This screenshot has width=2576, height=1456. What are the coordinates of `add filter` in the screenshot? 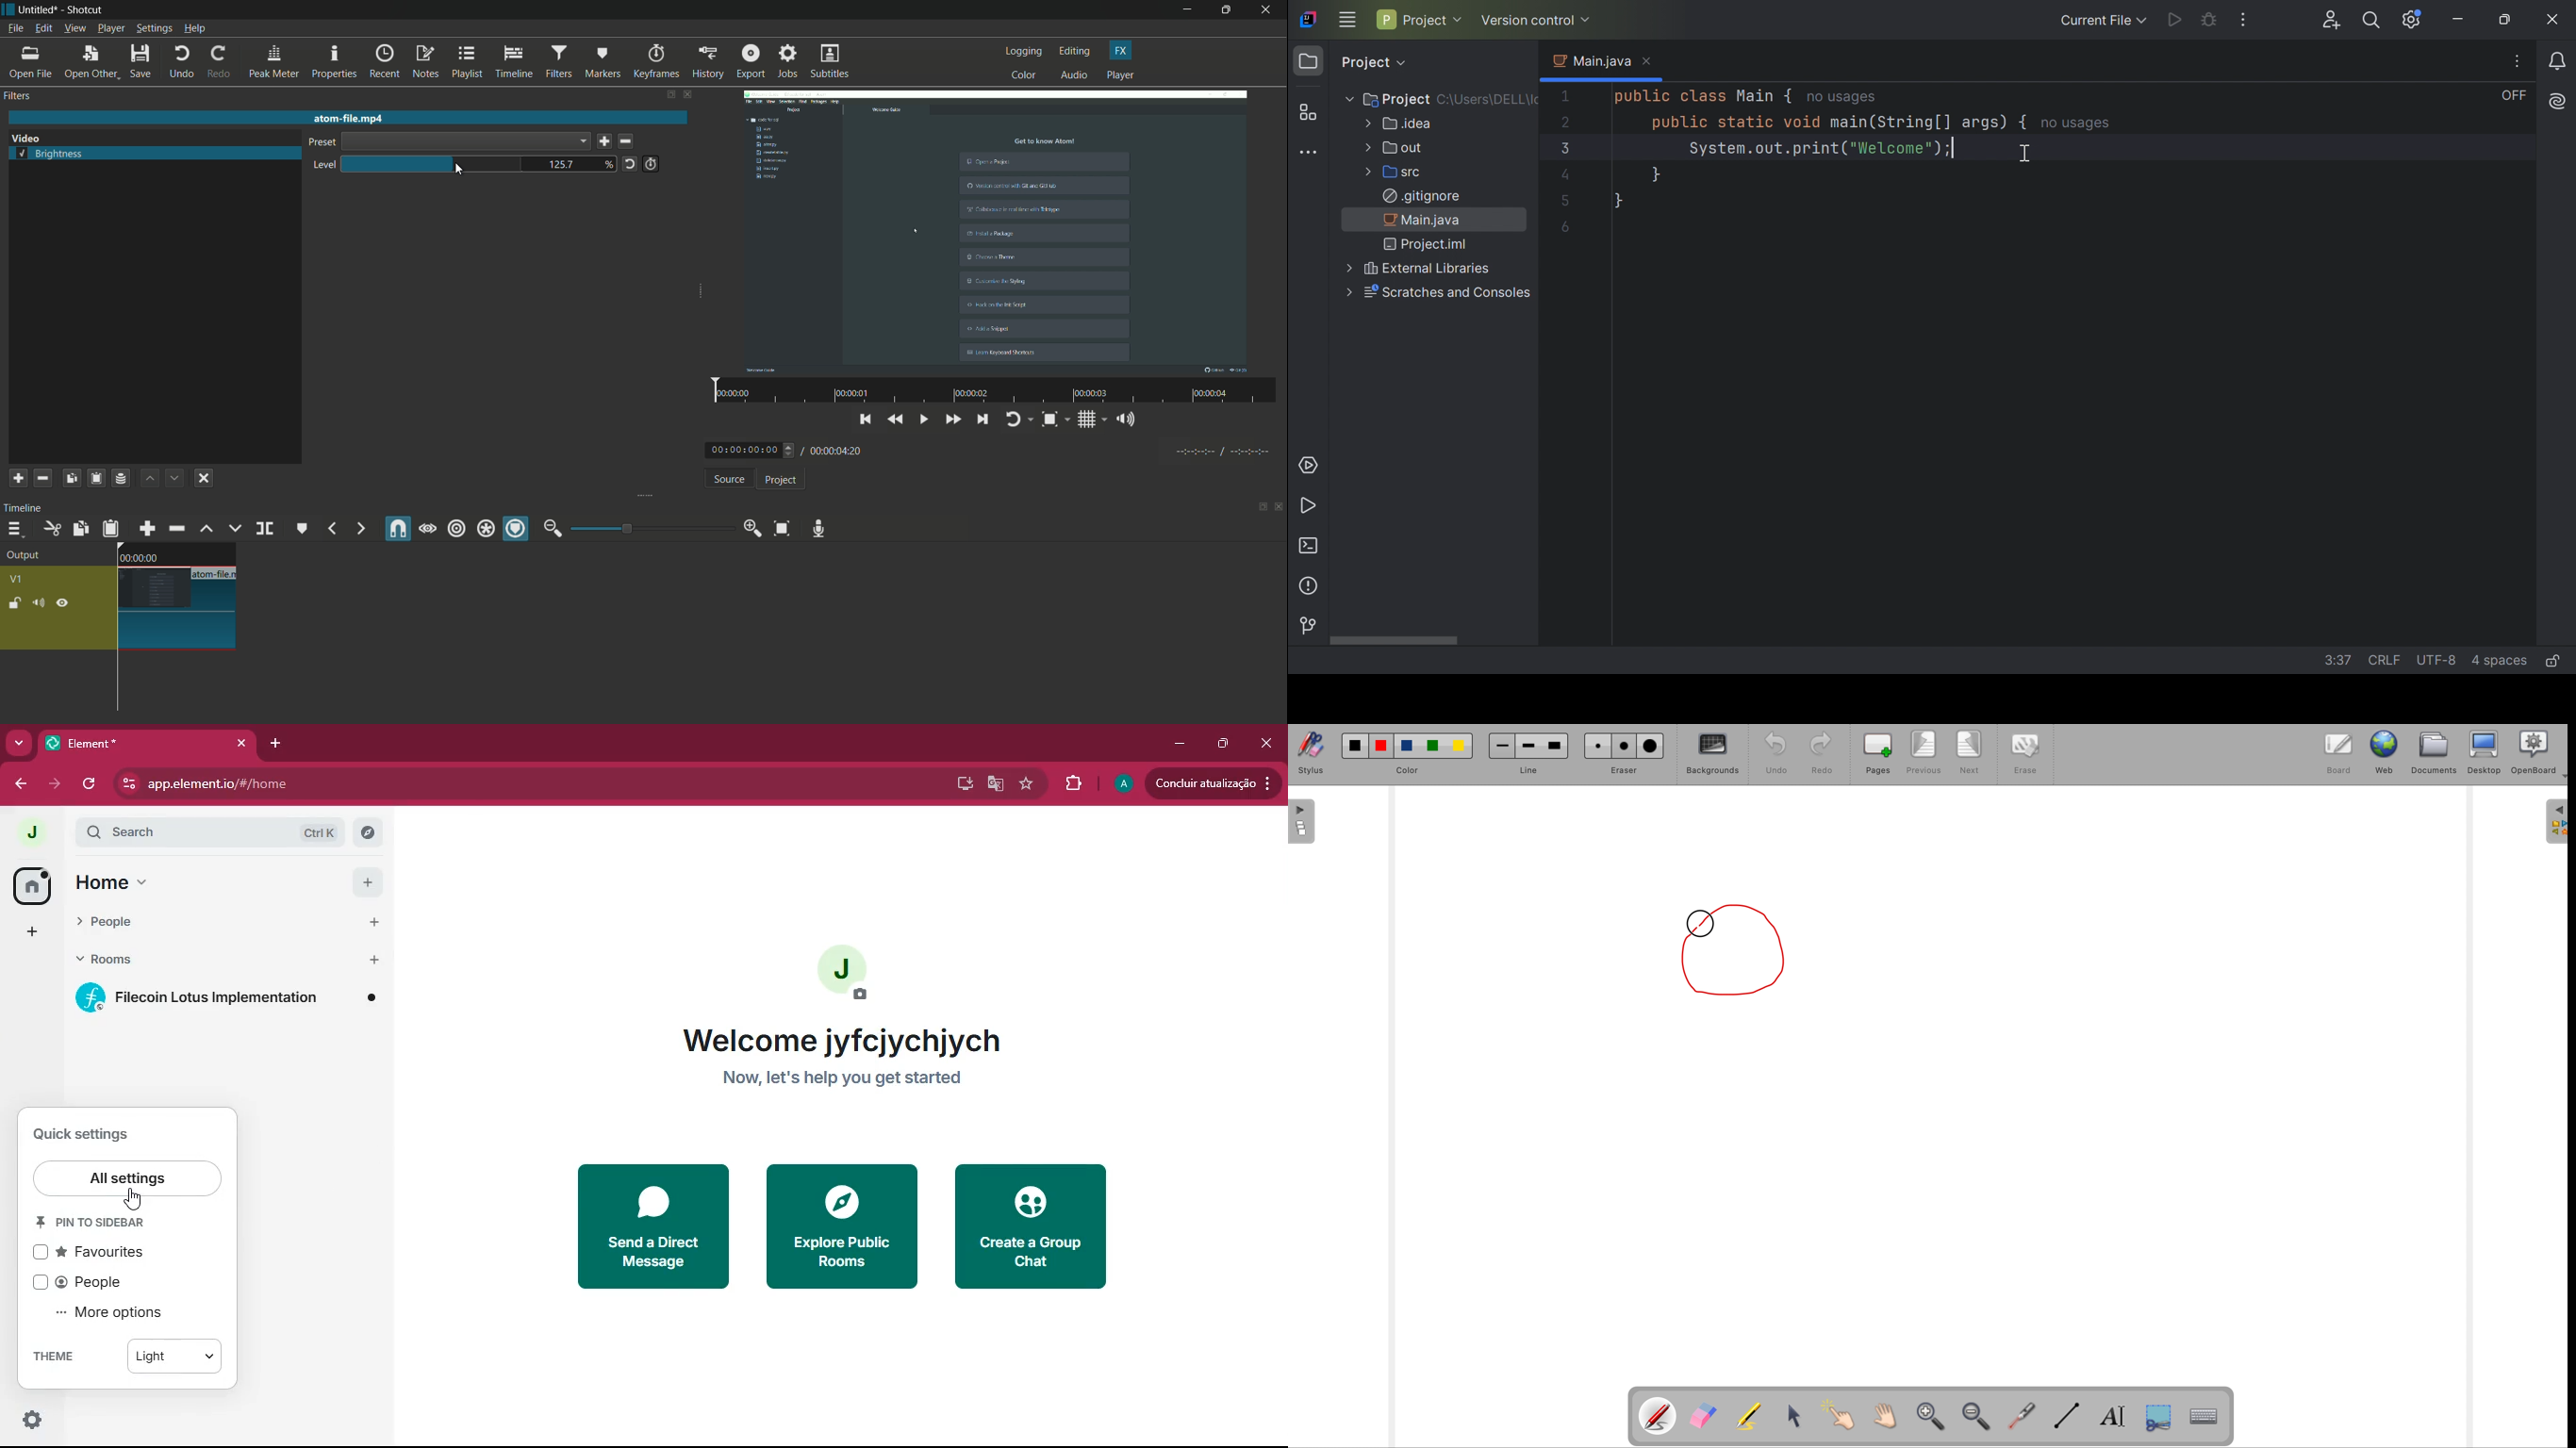 It's located at (17, 479).